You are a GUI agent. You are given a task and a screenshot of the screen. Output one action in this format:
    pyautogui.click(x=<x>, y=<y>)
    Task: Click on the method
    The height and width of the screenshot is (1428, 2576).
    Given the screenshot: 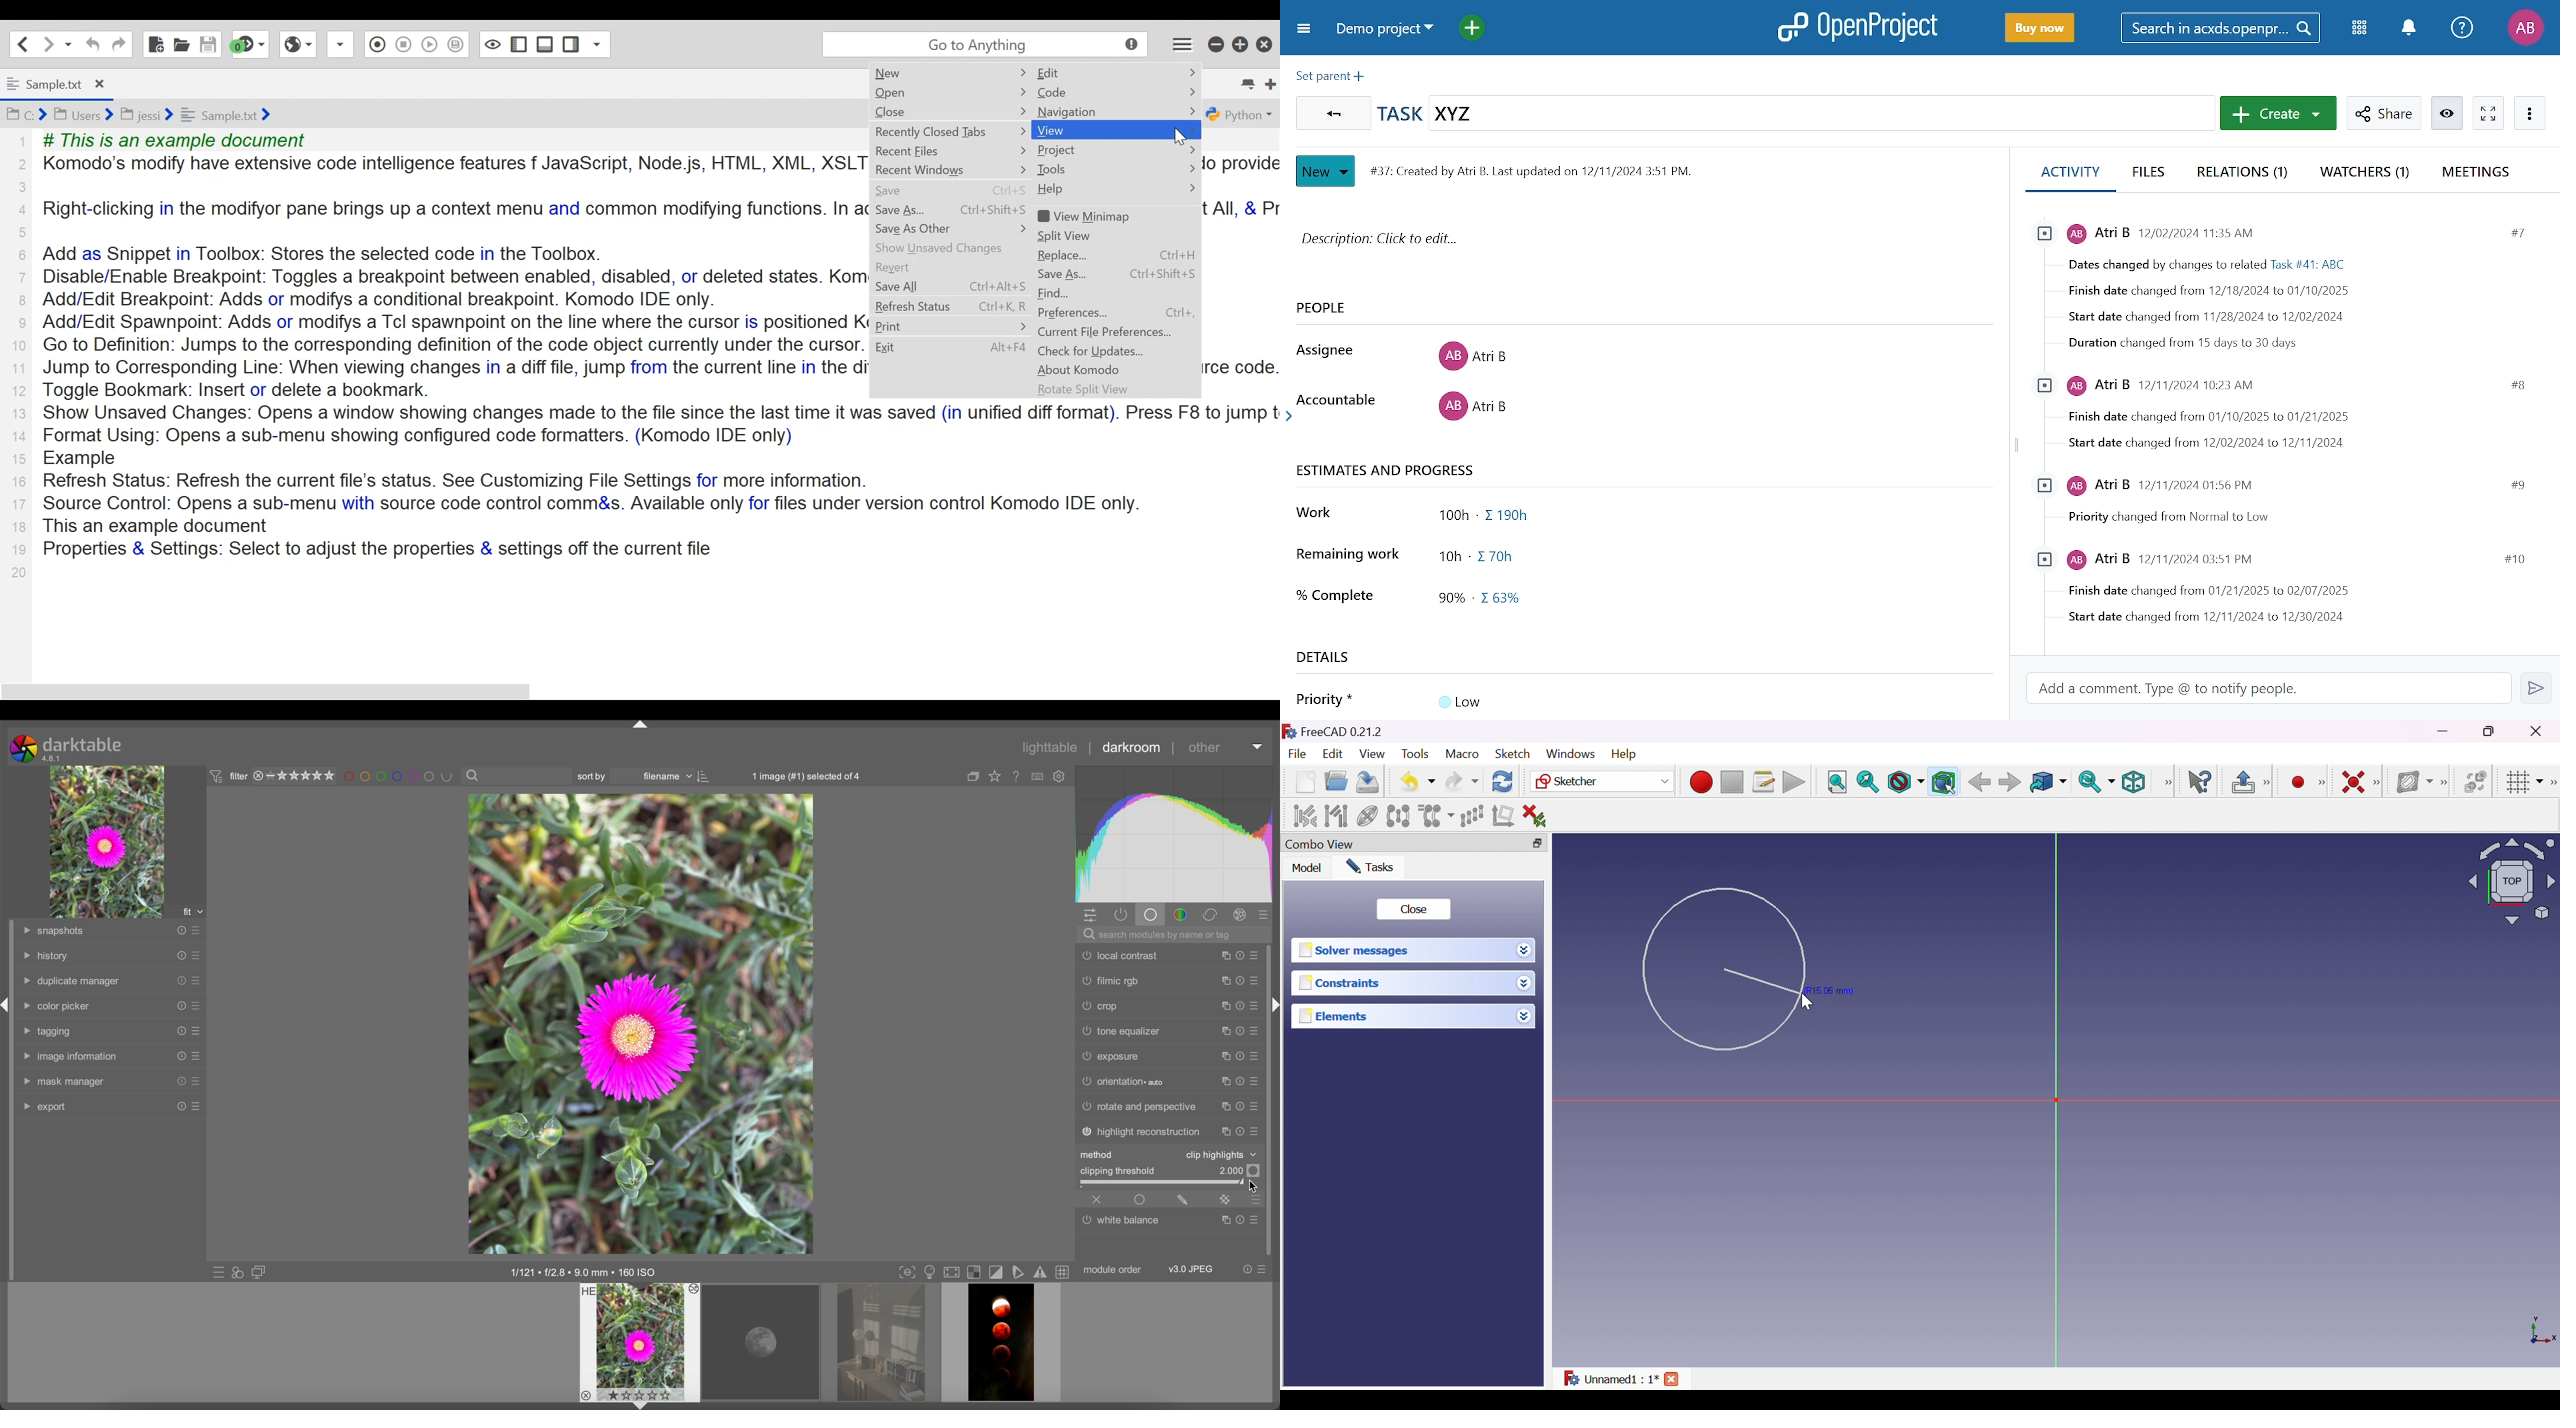 What is the action you would take?
    pyautogui.click(x=1099, y=1155)
    